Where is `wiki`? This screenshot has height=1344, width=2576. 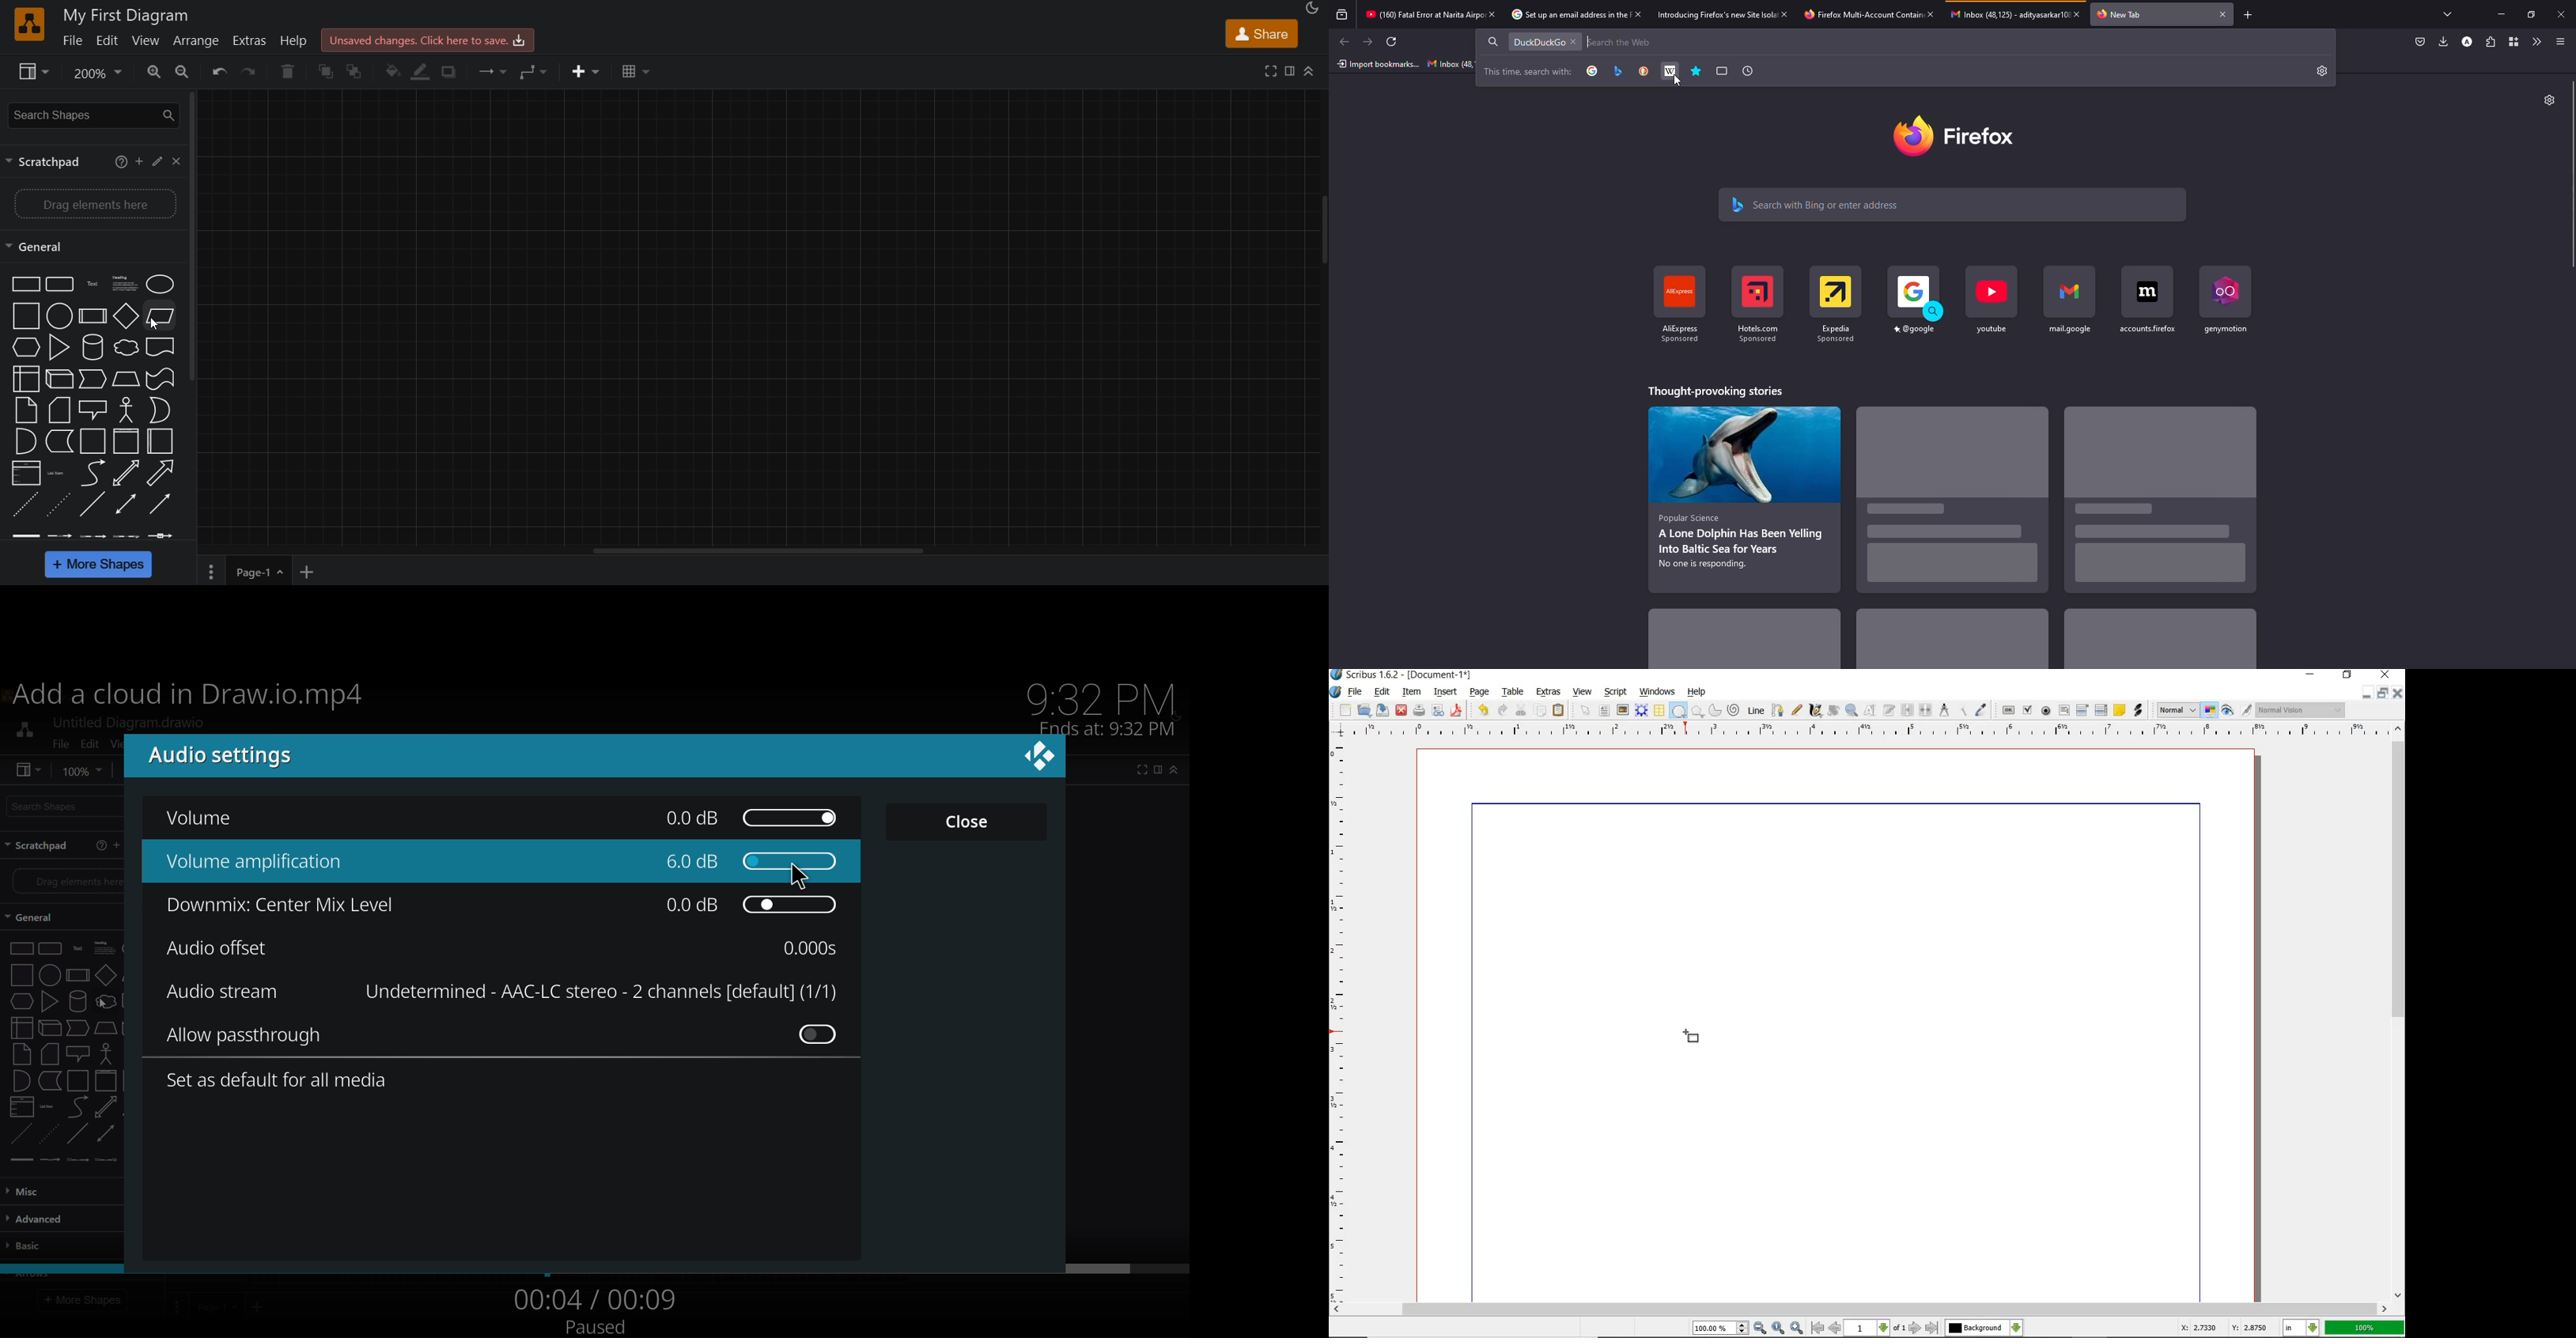 wiki is located at coordinates (1670, 71).